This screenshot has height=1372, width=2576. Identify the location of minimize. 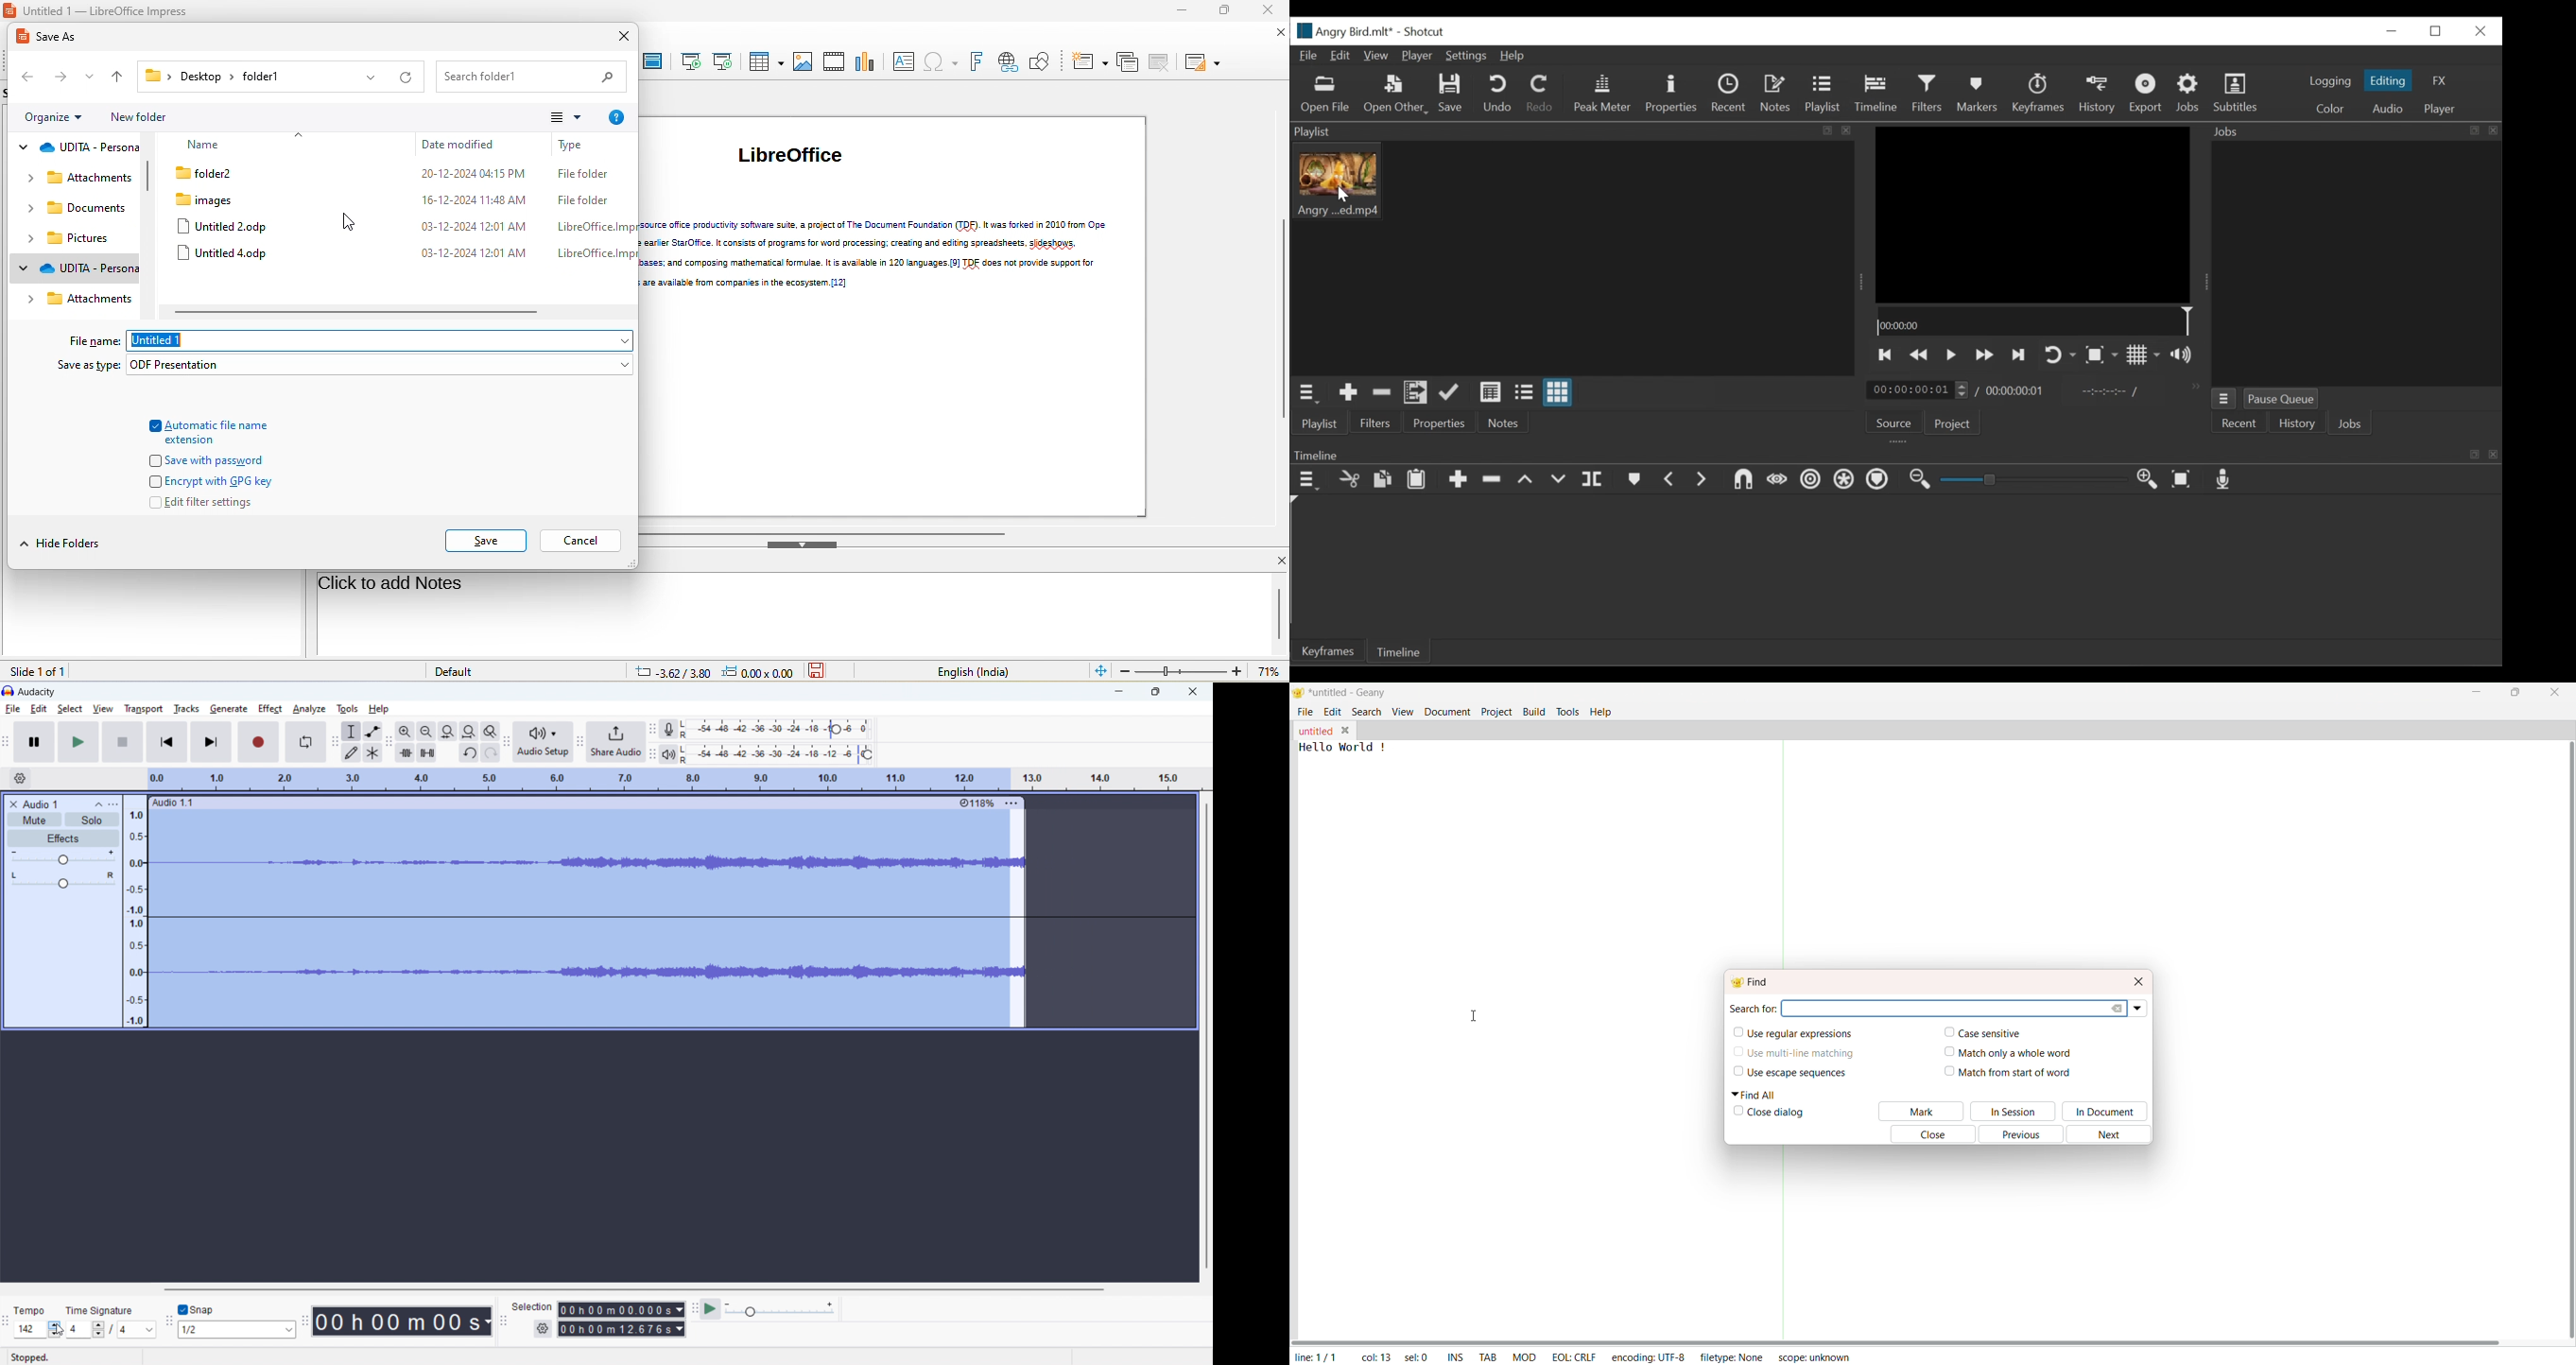
(1184, 11).